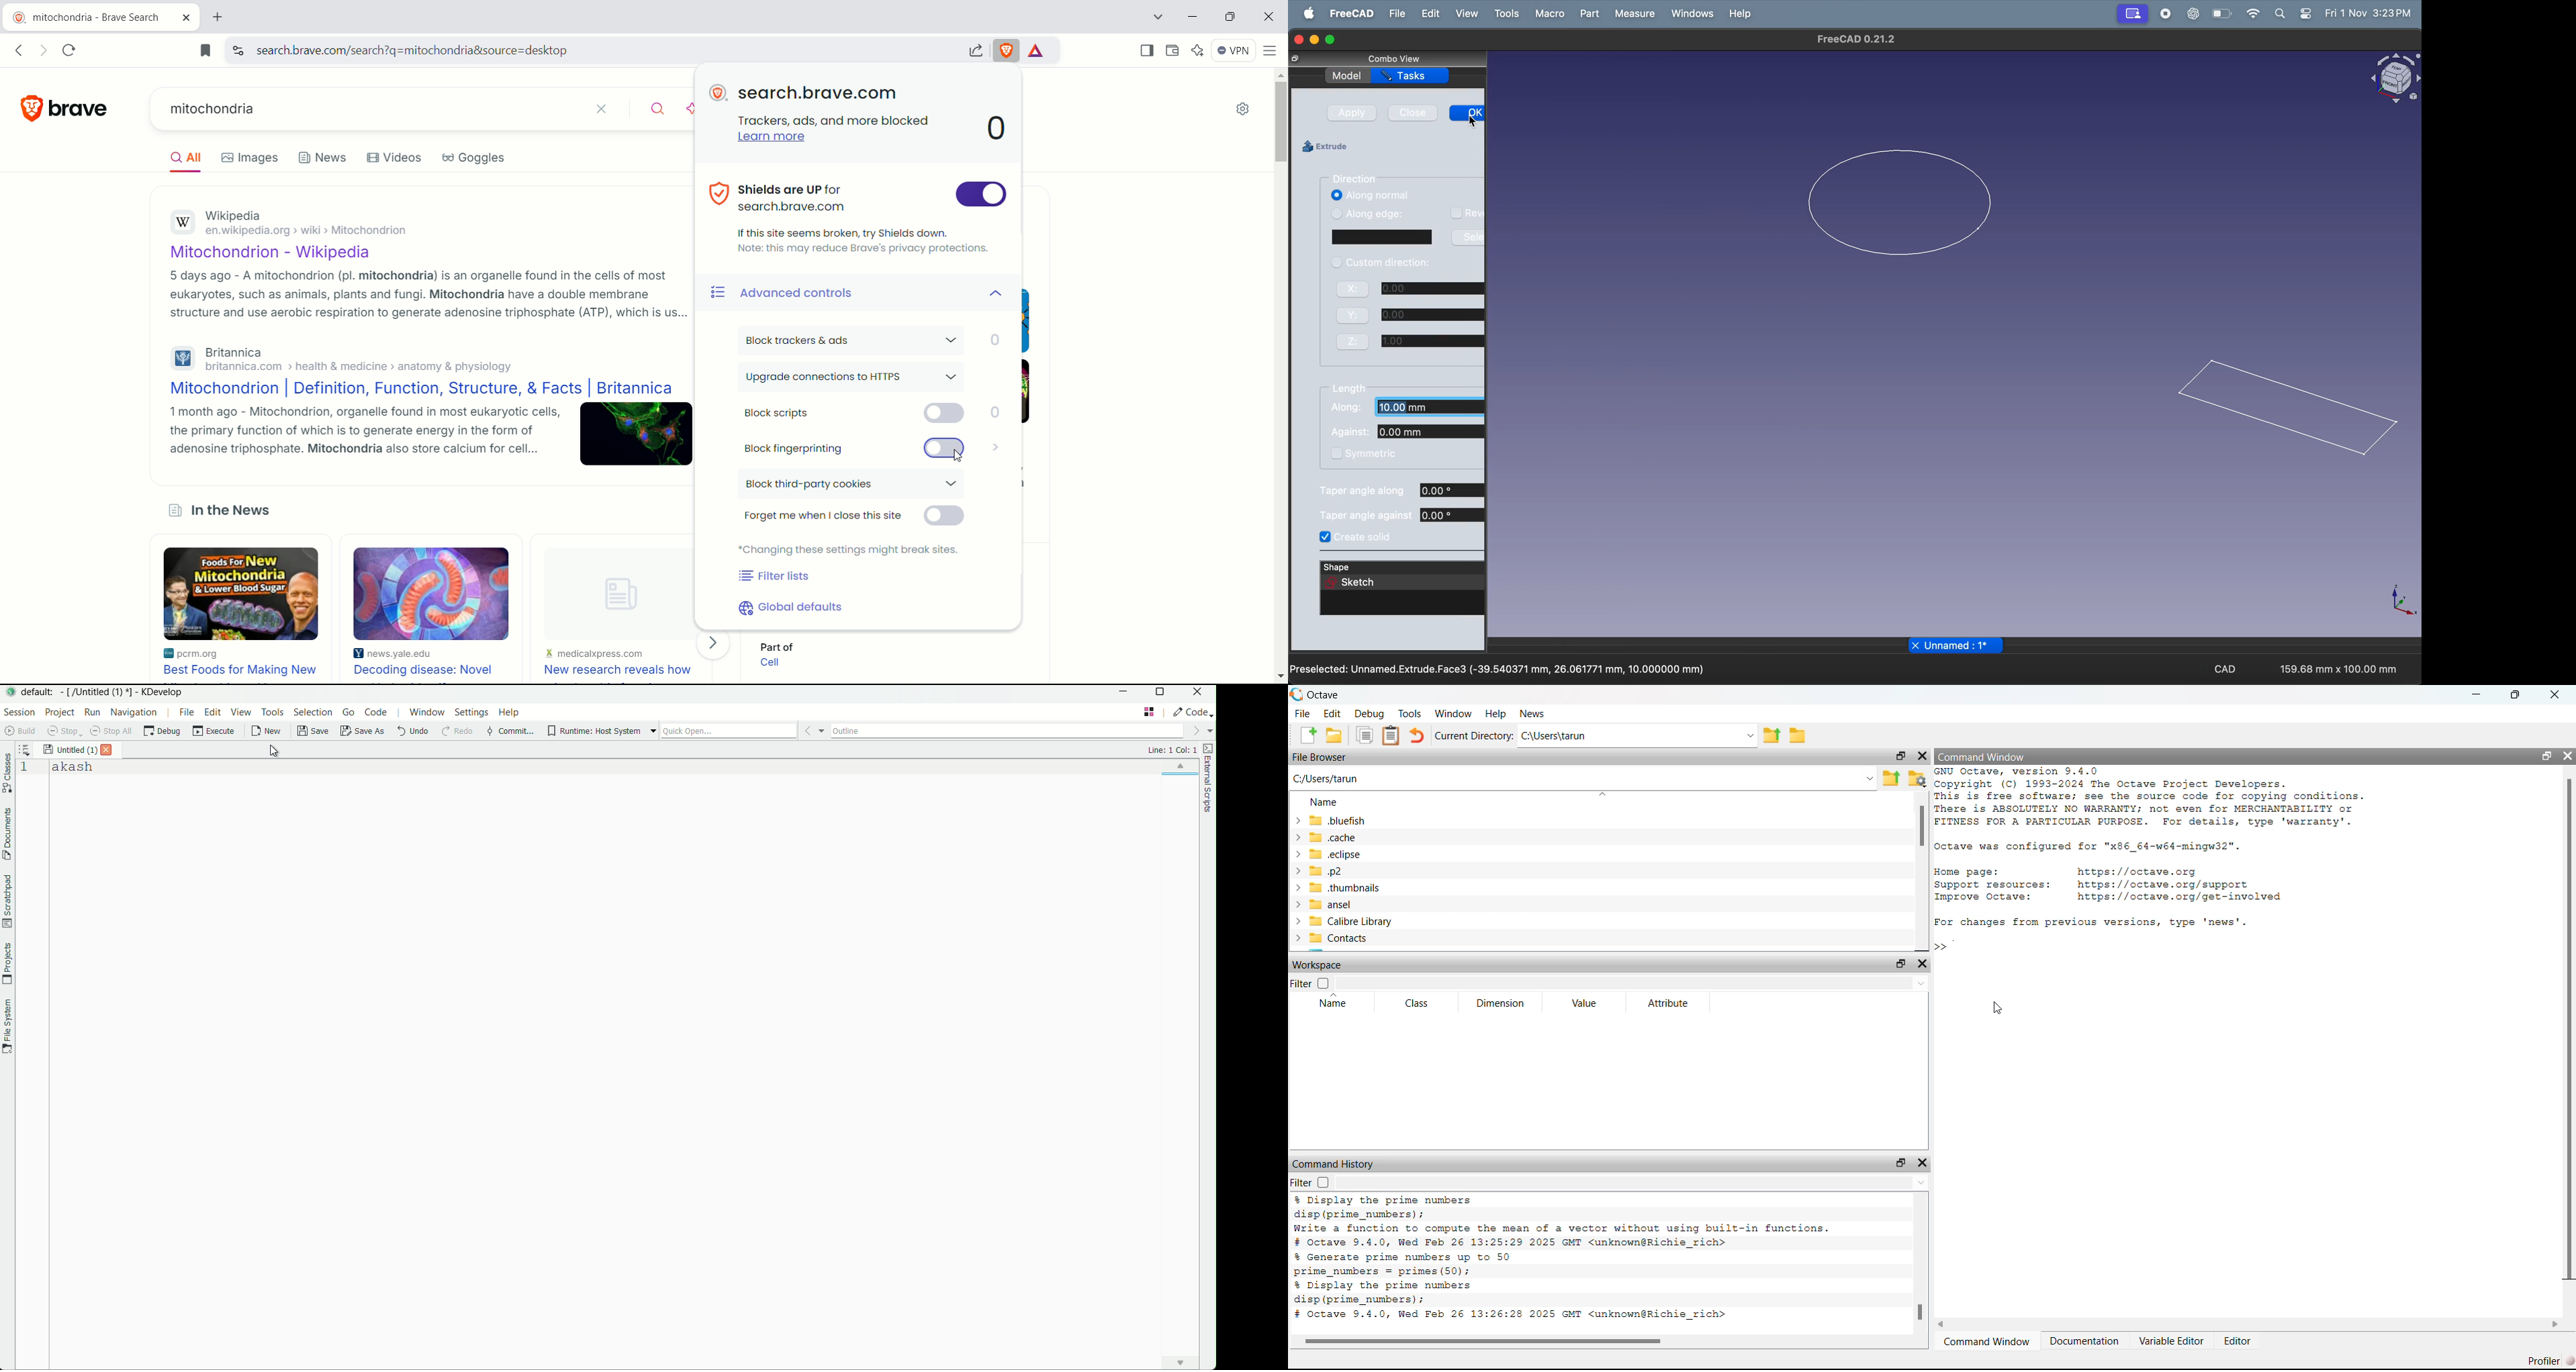 The height and width of the screenshot is (1372, 2576). Describe the element at coordinates (993, 449) in the screenshot. I see `Block fingerprinting ` at that location.